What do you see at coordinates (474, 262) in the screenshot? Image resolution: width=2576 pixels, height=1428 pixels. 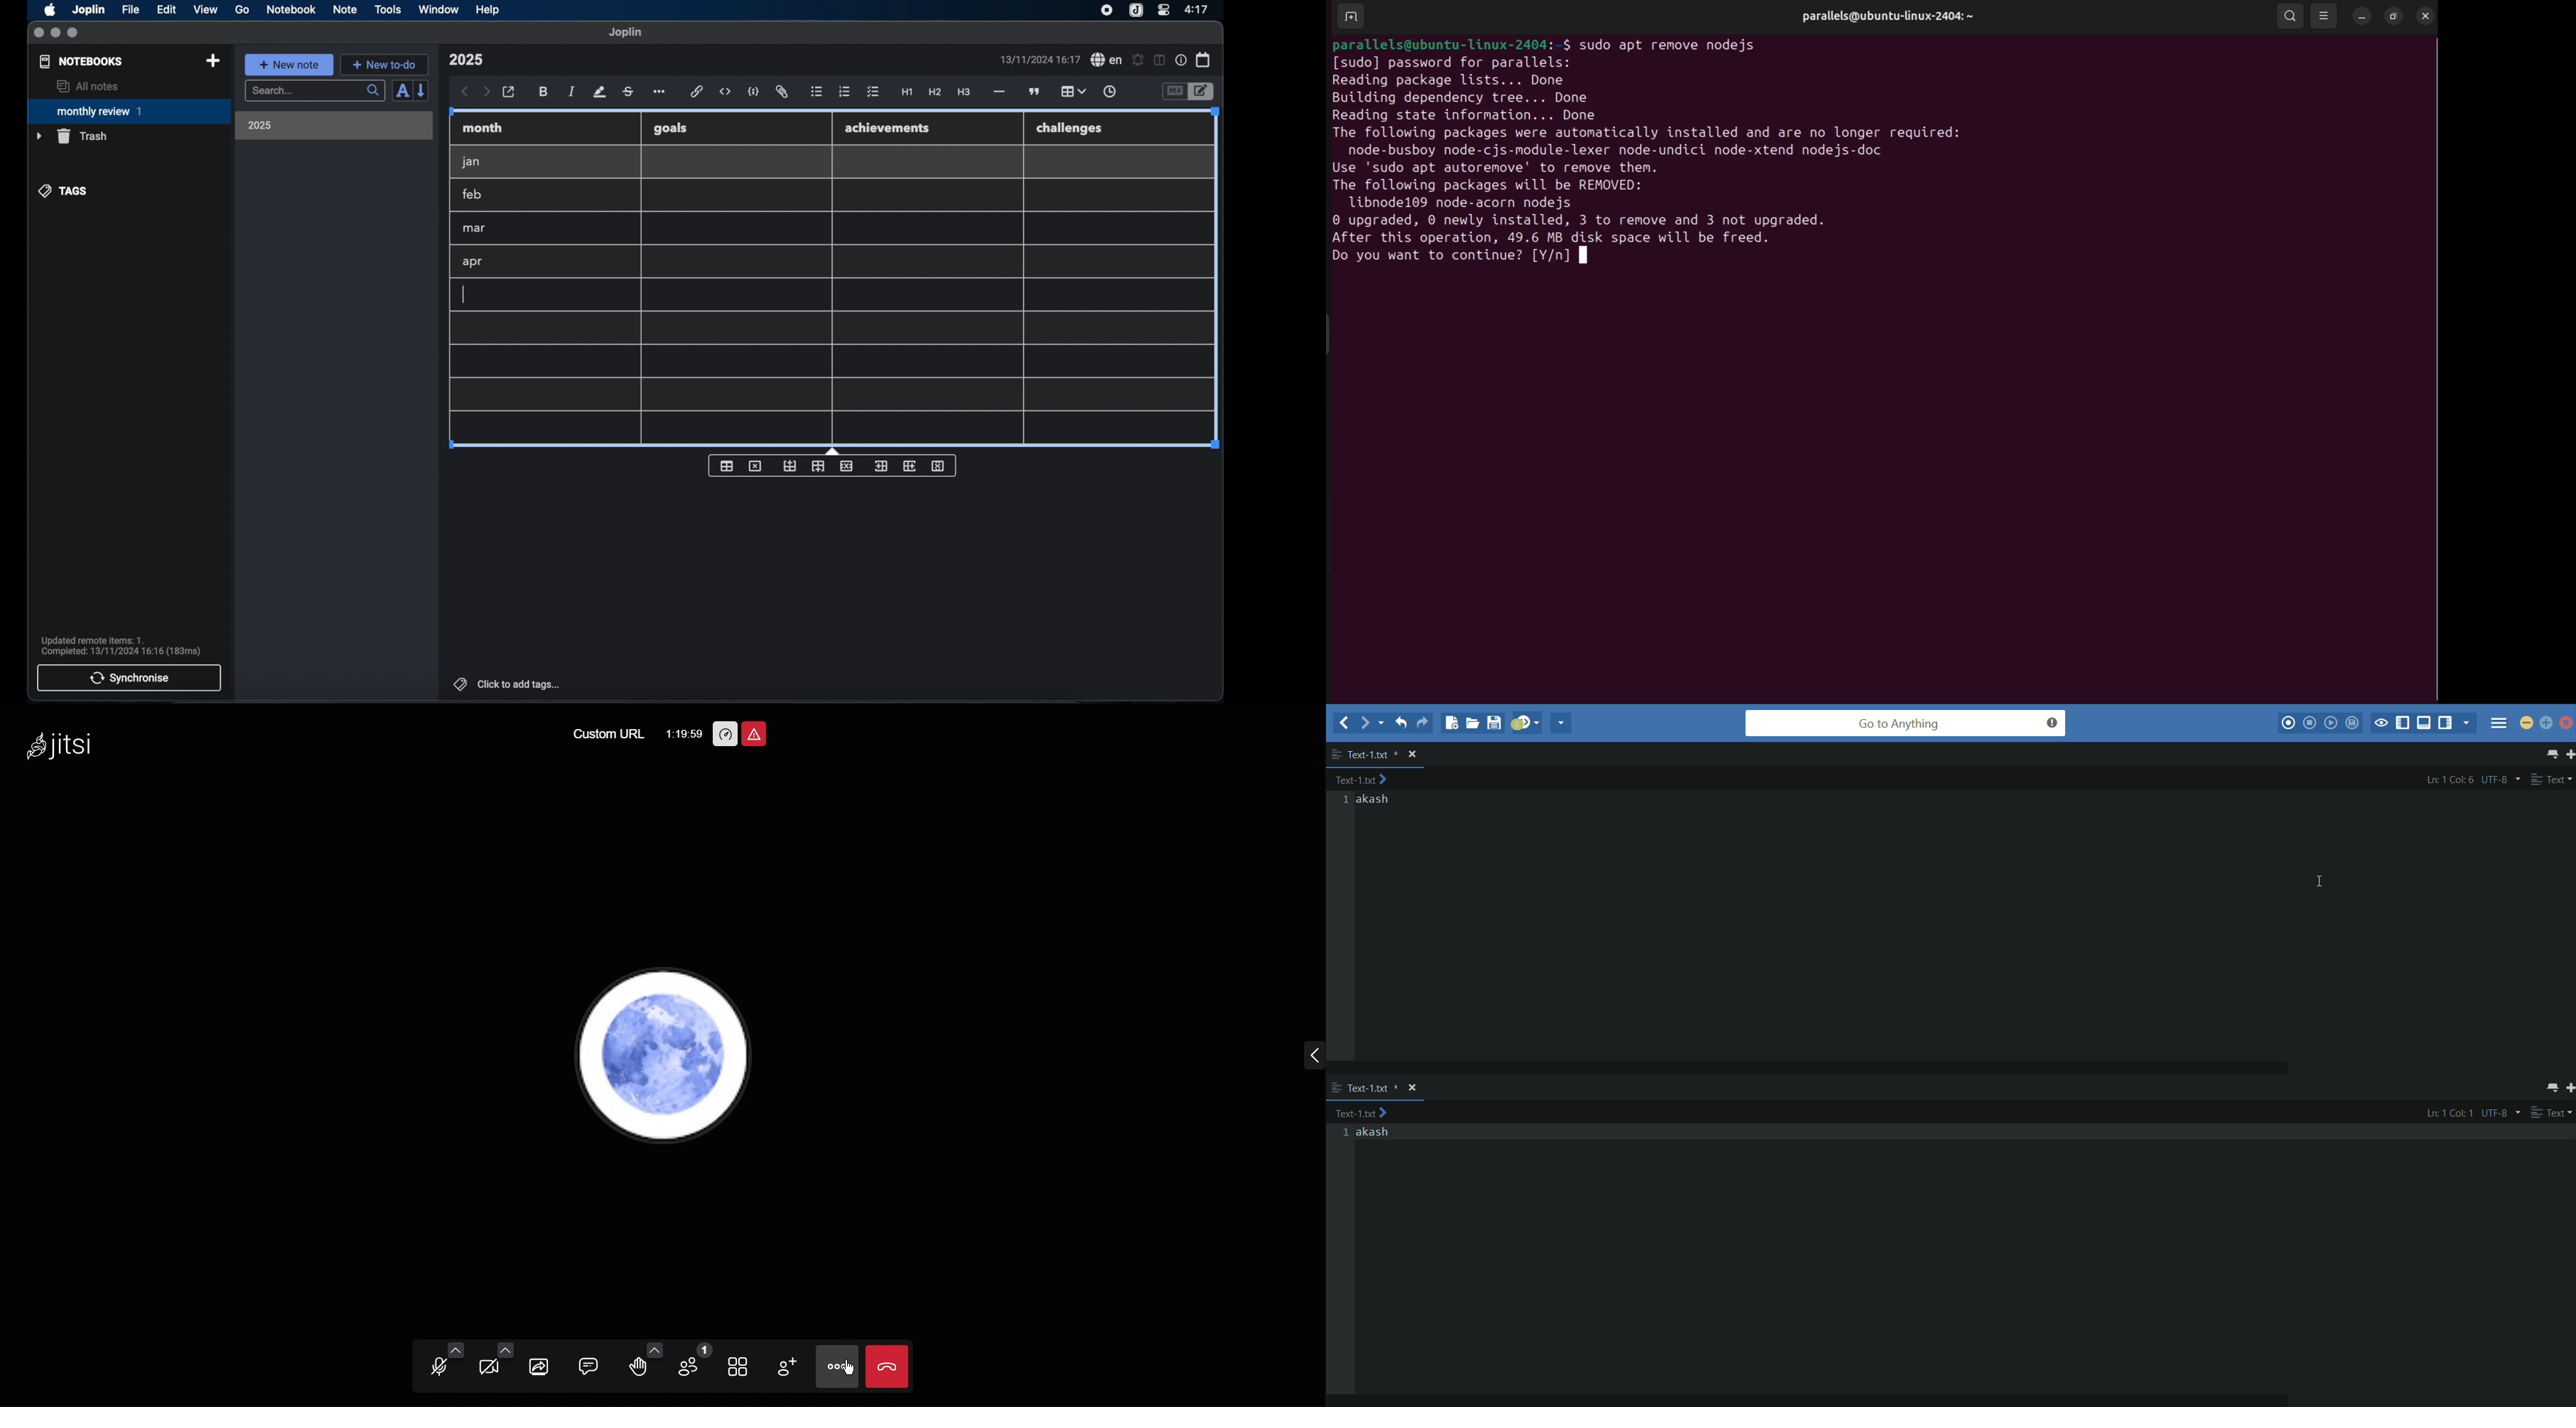 I see `apr` at bounding box center [474, 262].